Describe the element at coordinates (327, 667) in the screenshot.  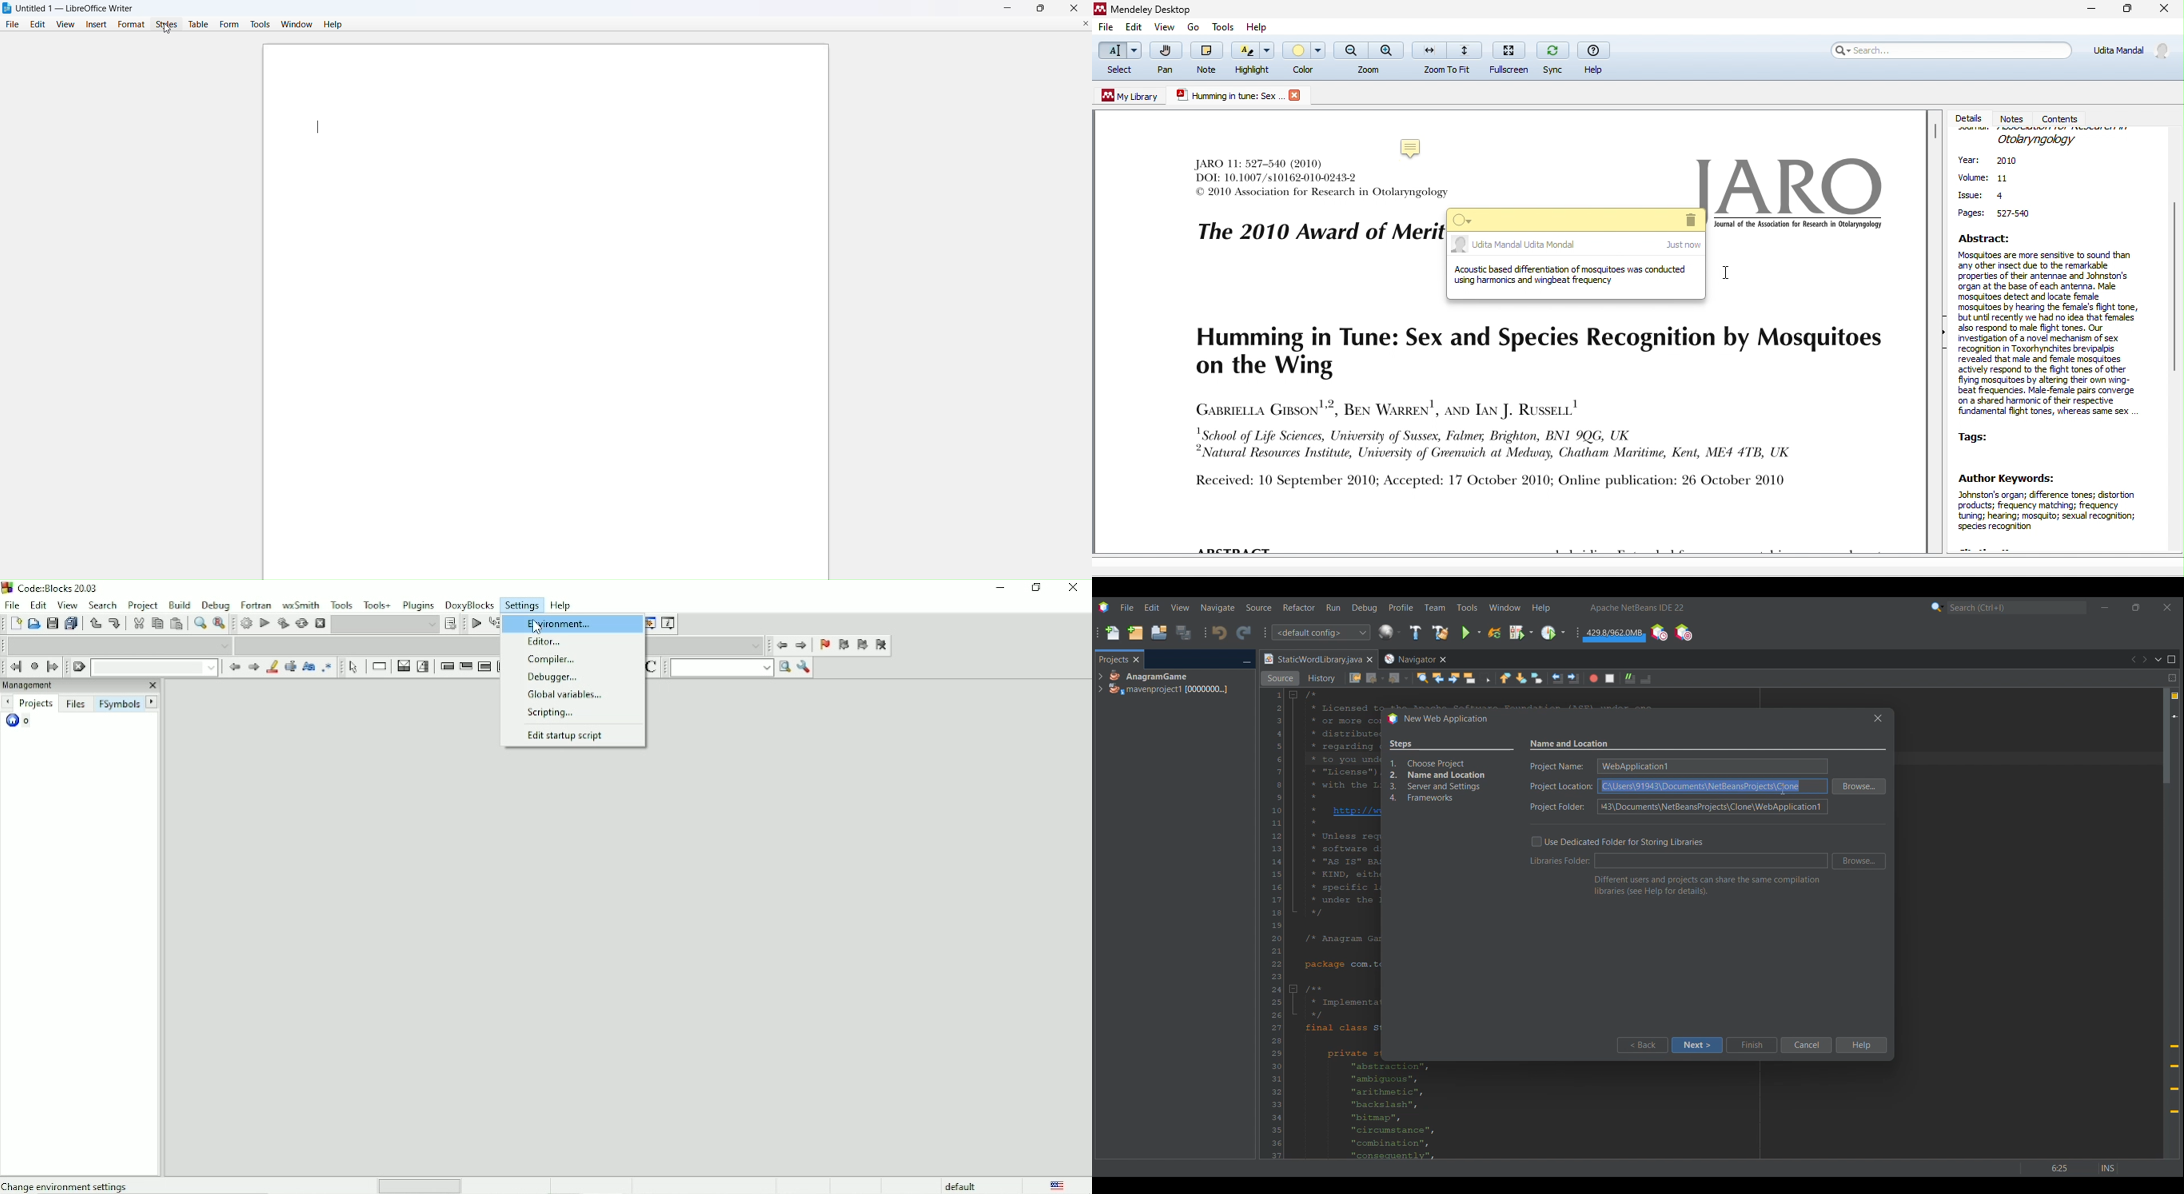
I see `Use regex` at that location.